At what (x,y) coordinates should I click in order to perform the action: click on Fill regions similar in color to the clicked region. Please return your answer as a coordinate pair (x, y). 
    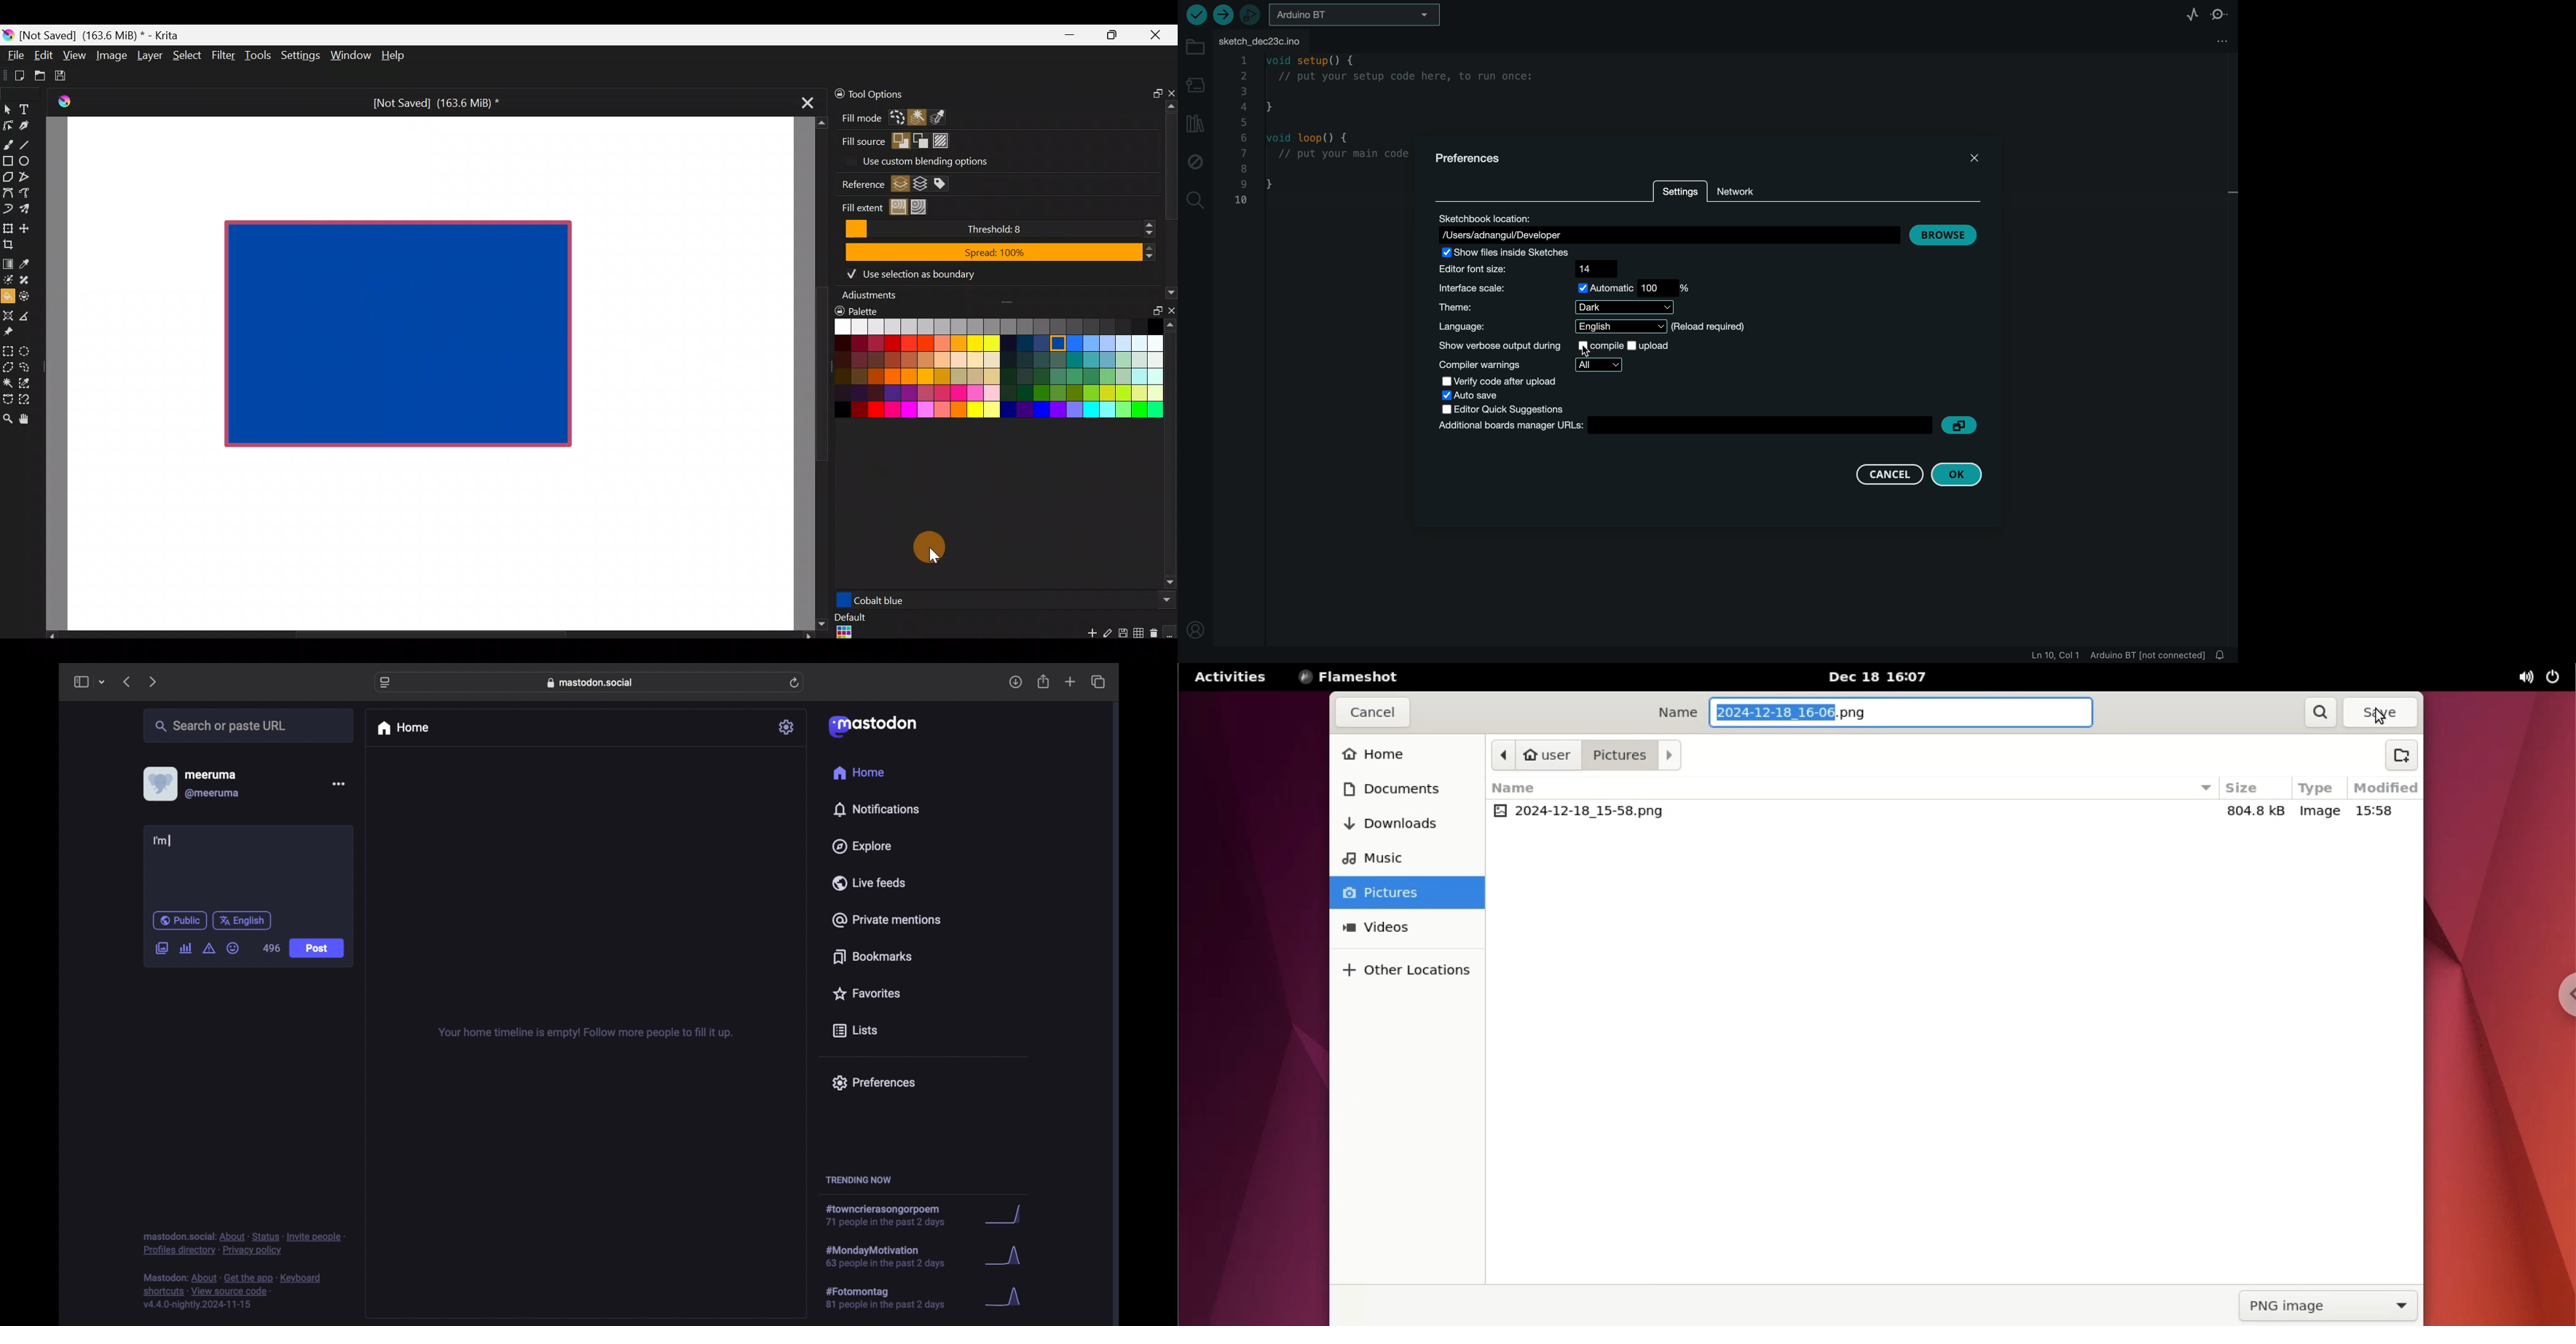
    Looking at the image, I should click on (899, 207).